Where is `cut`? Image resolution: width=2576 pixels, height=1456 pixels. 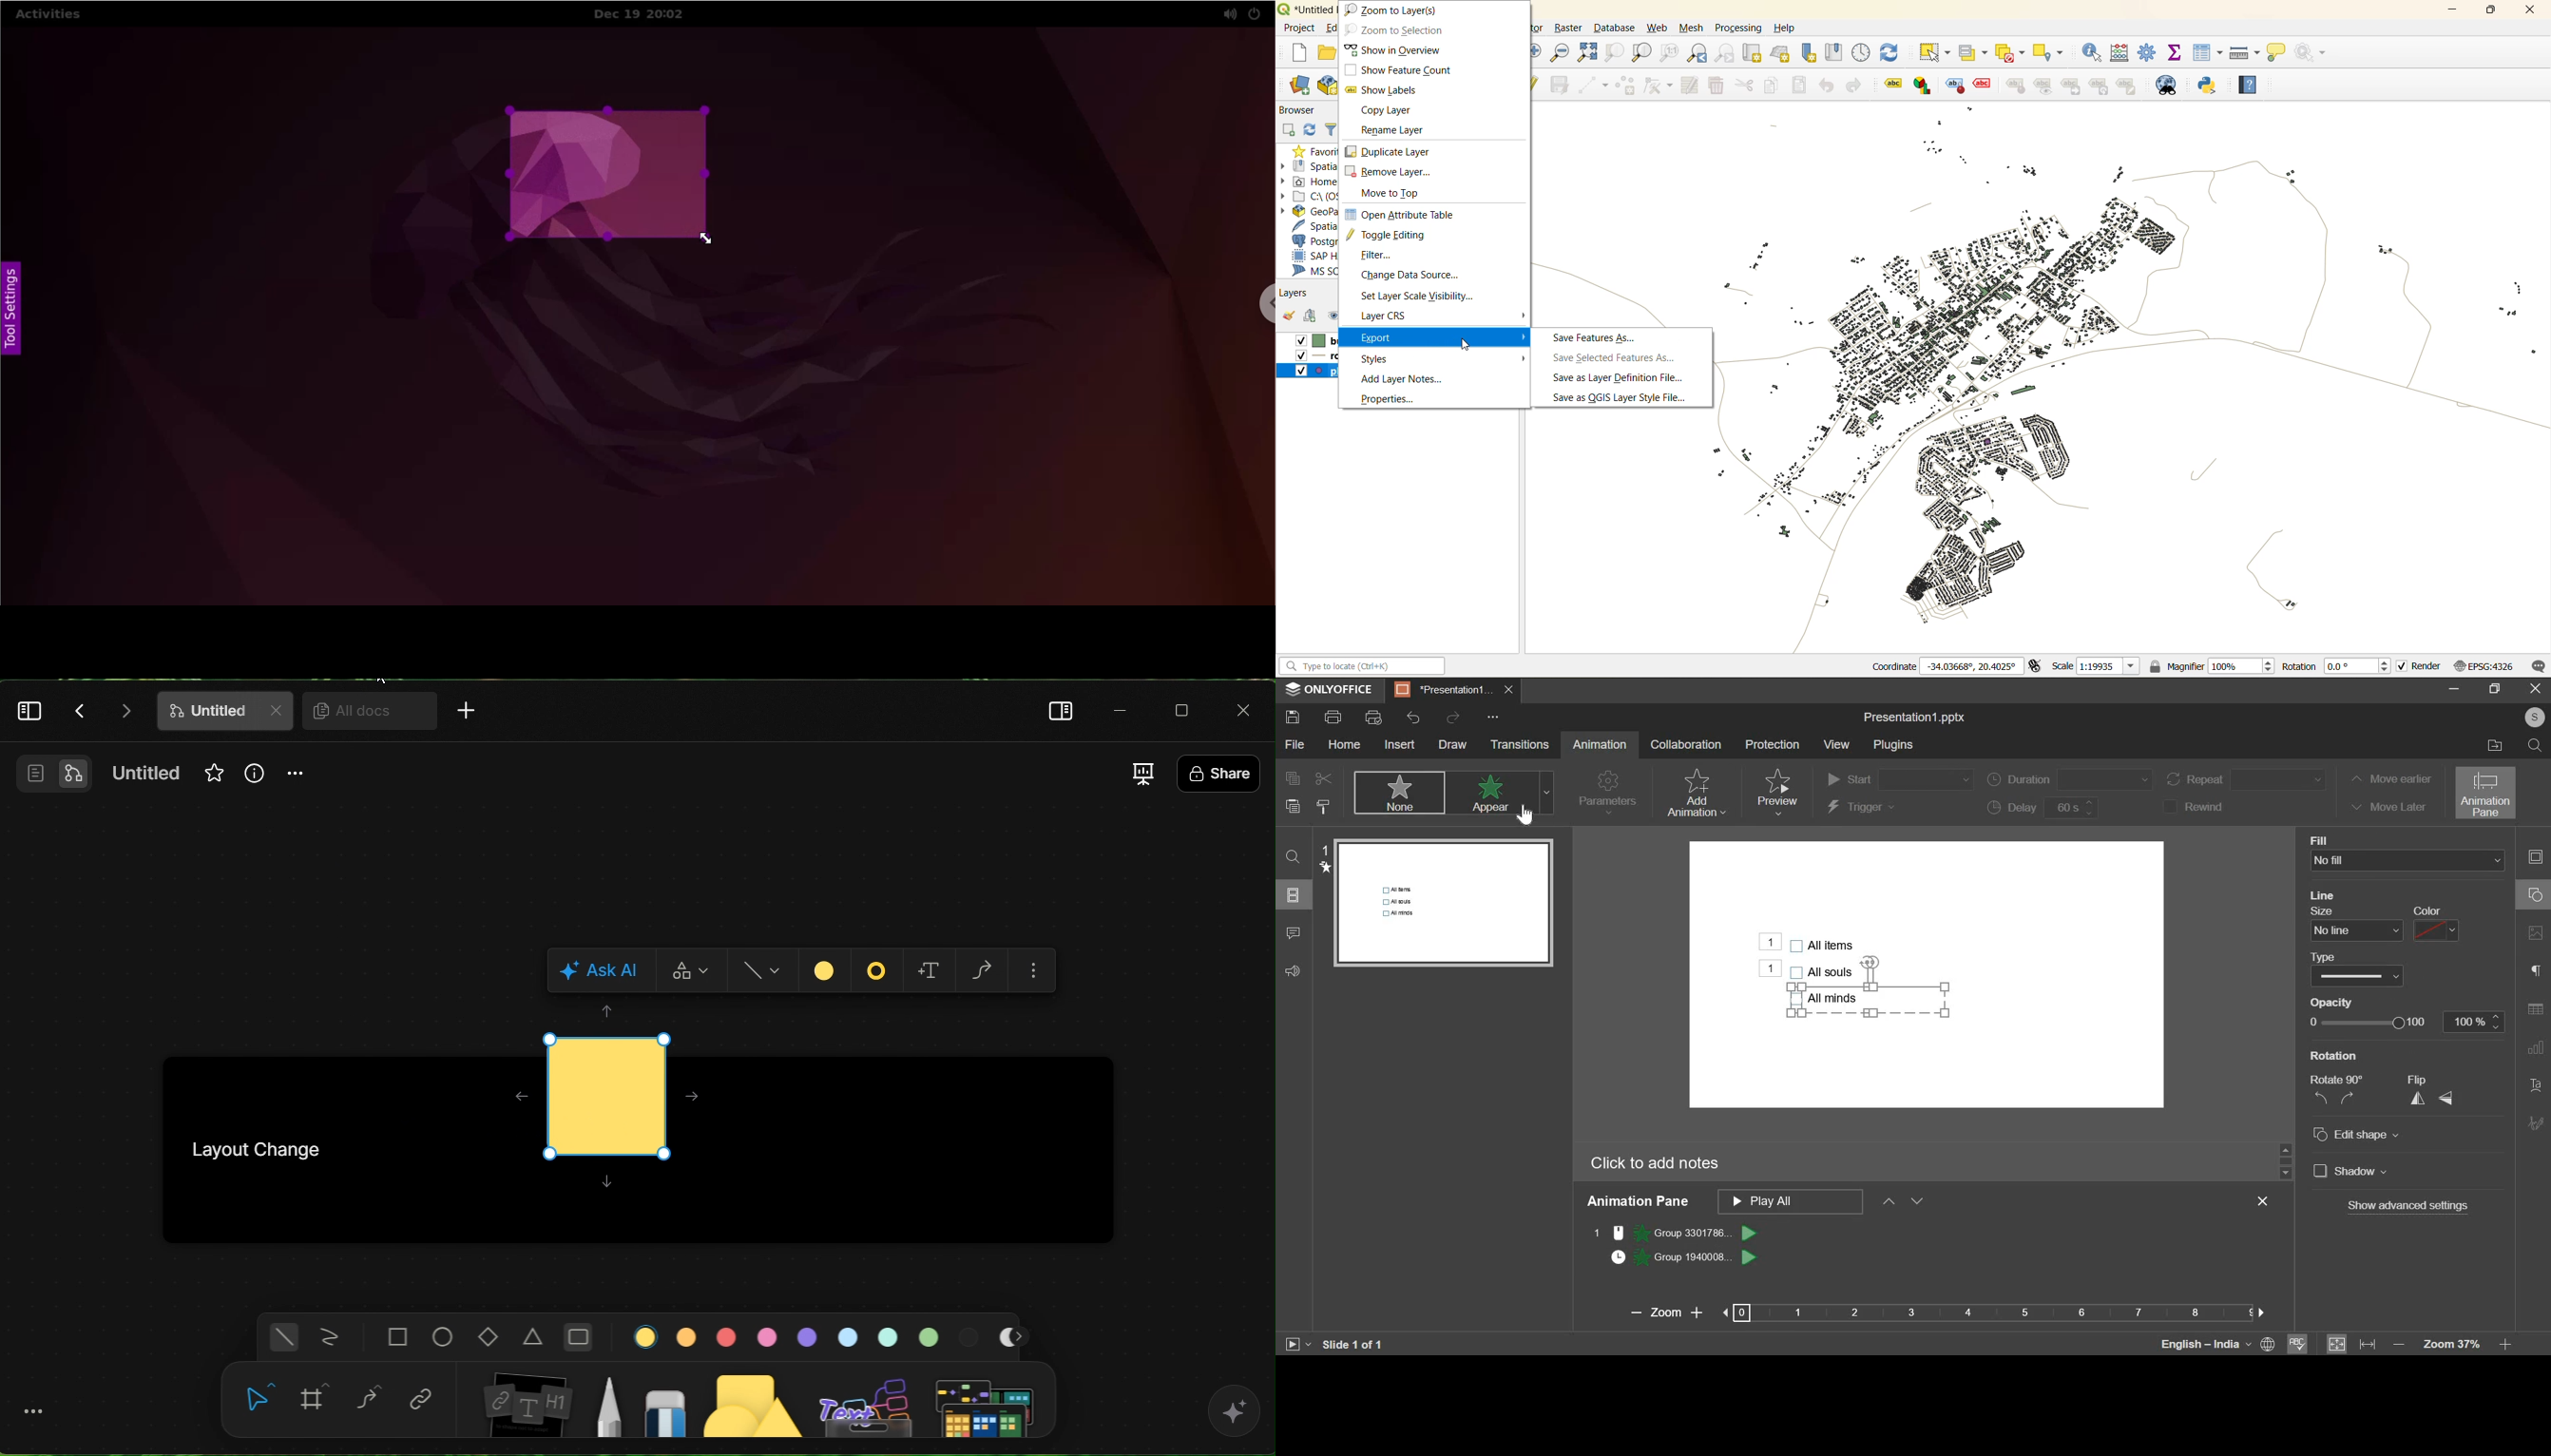
cut is located at coordinates (1321, 778).